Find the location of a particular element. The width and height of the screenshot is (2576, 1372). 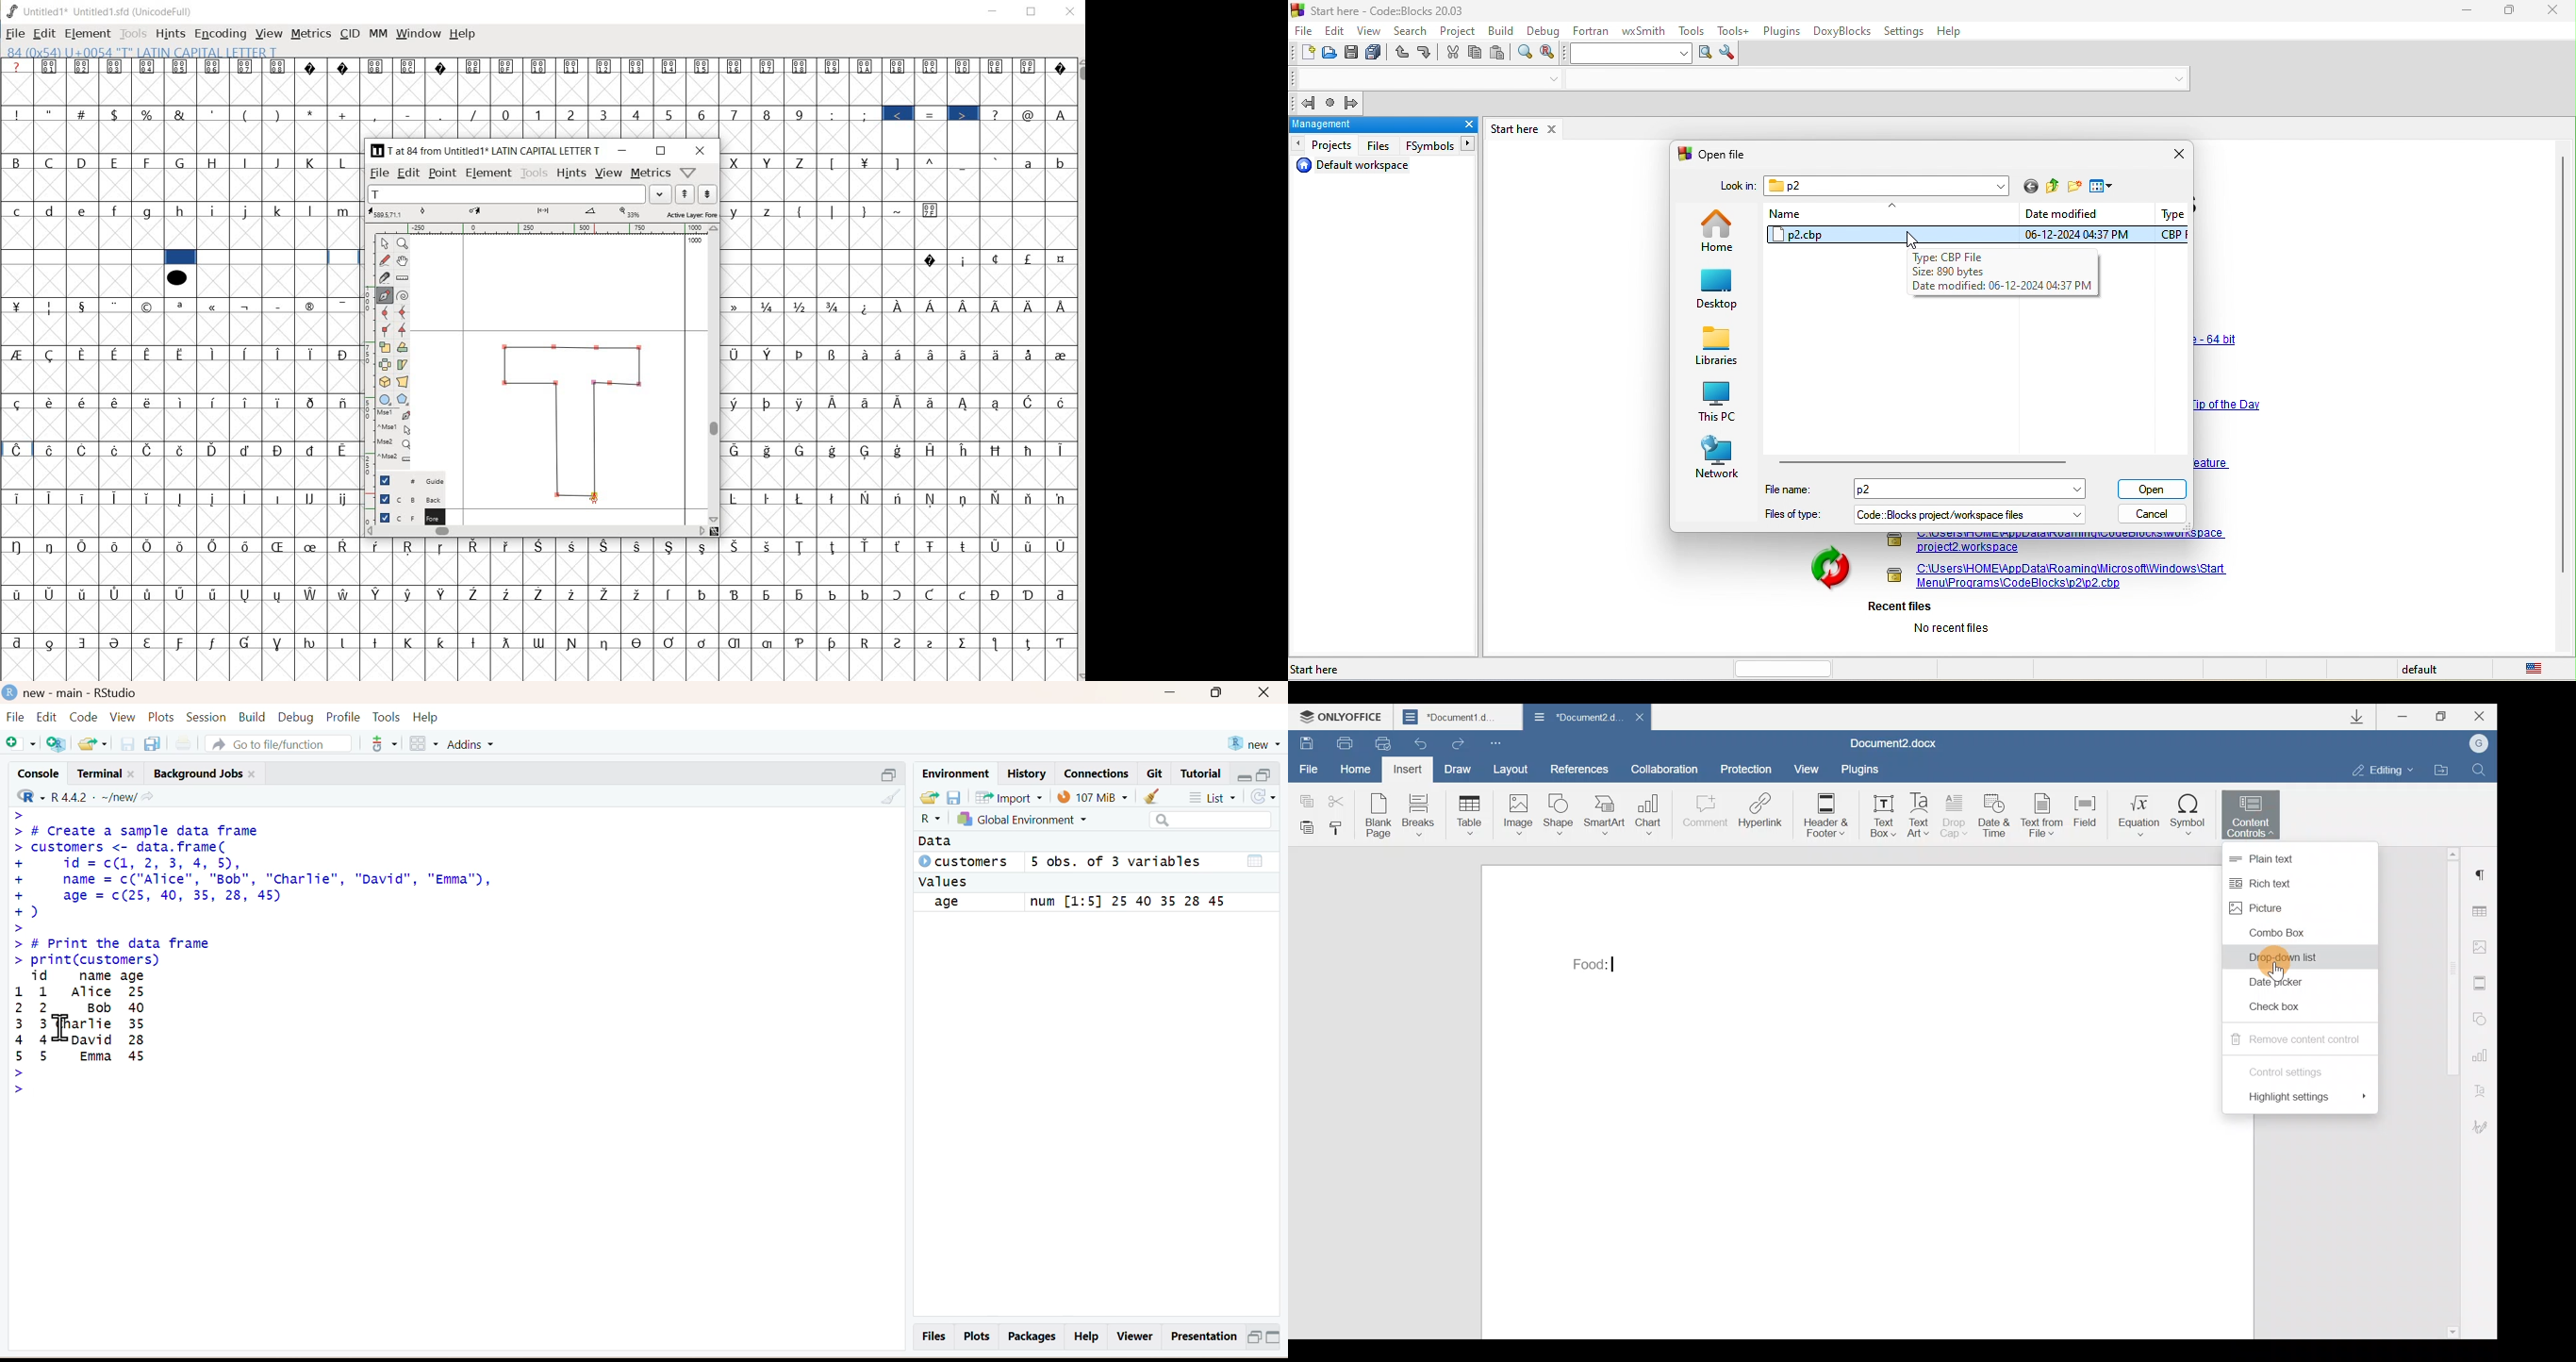

horizontal scroll bar is located at coordinates (1776, 669).